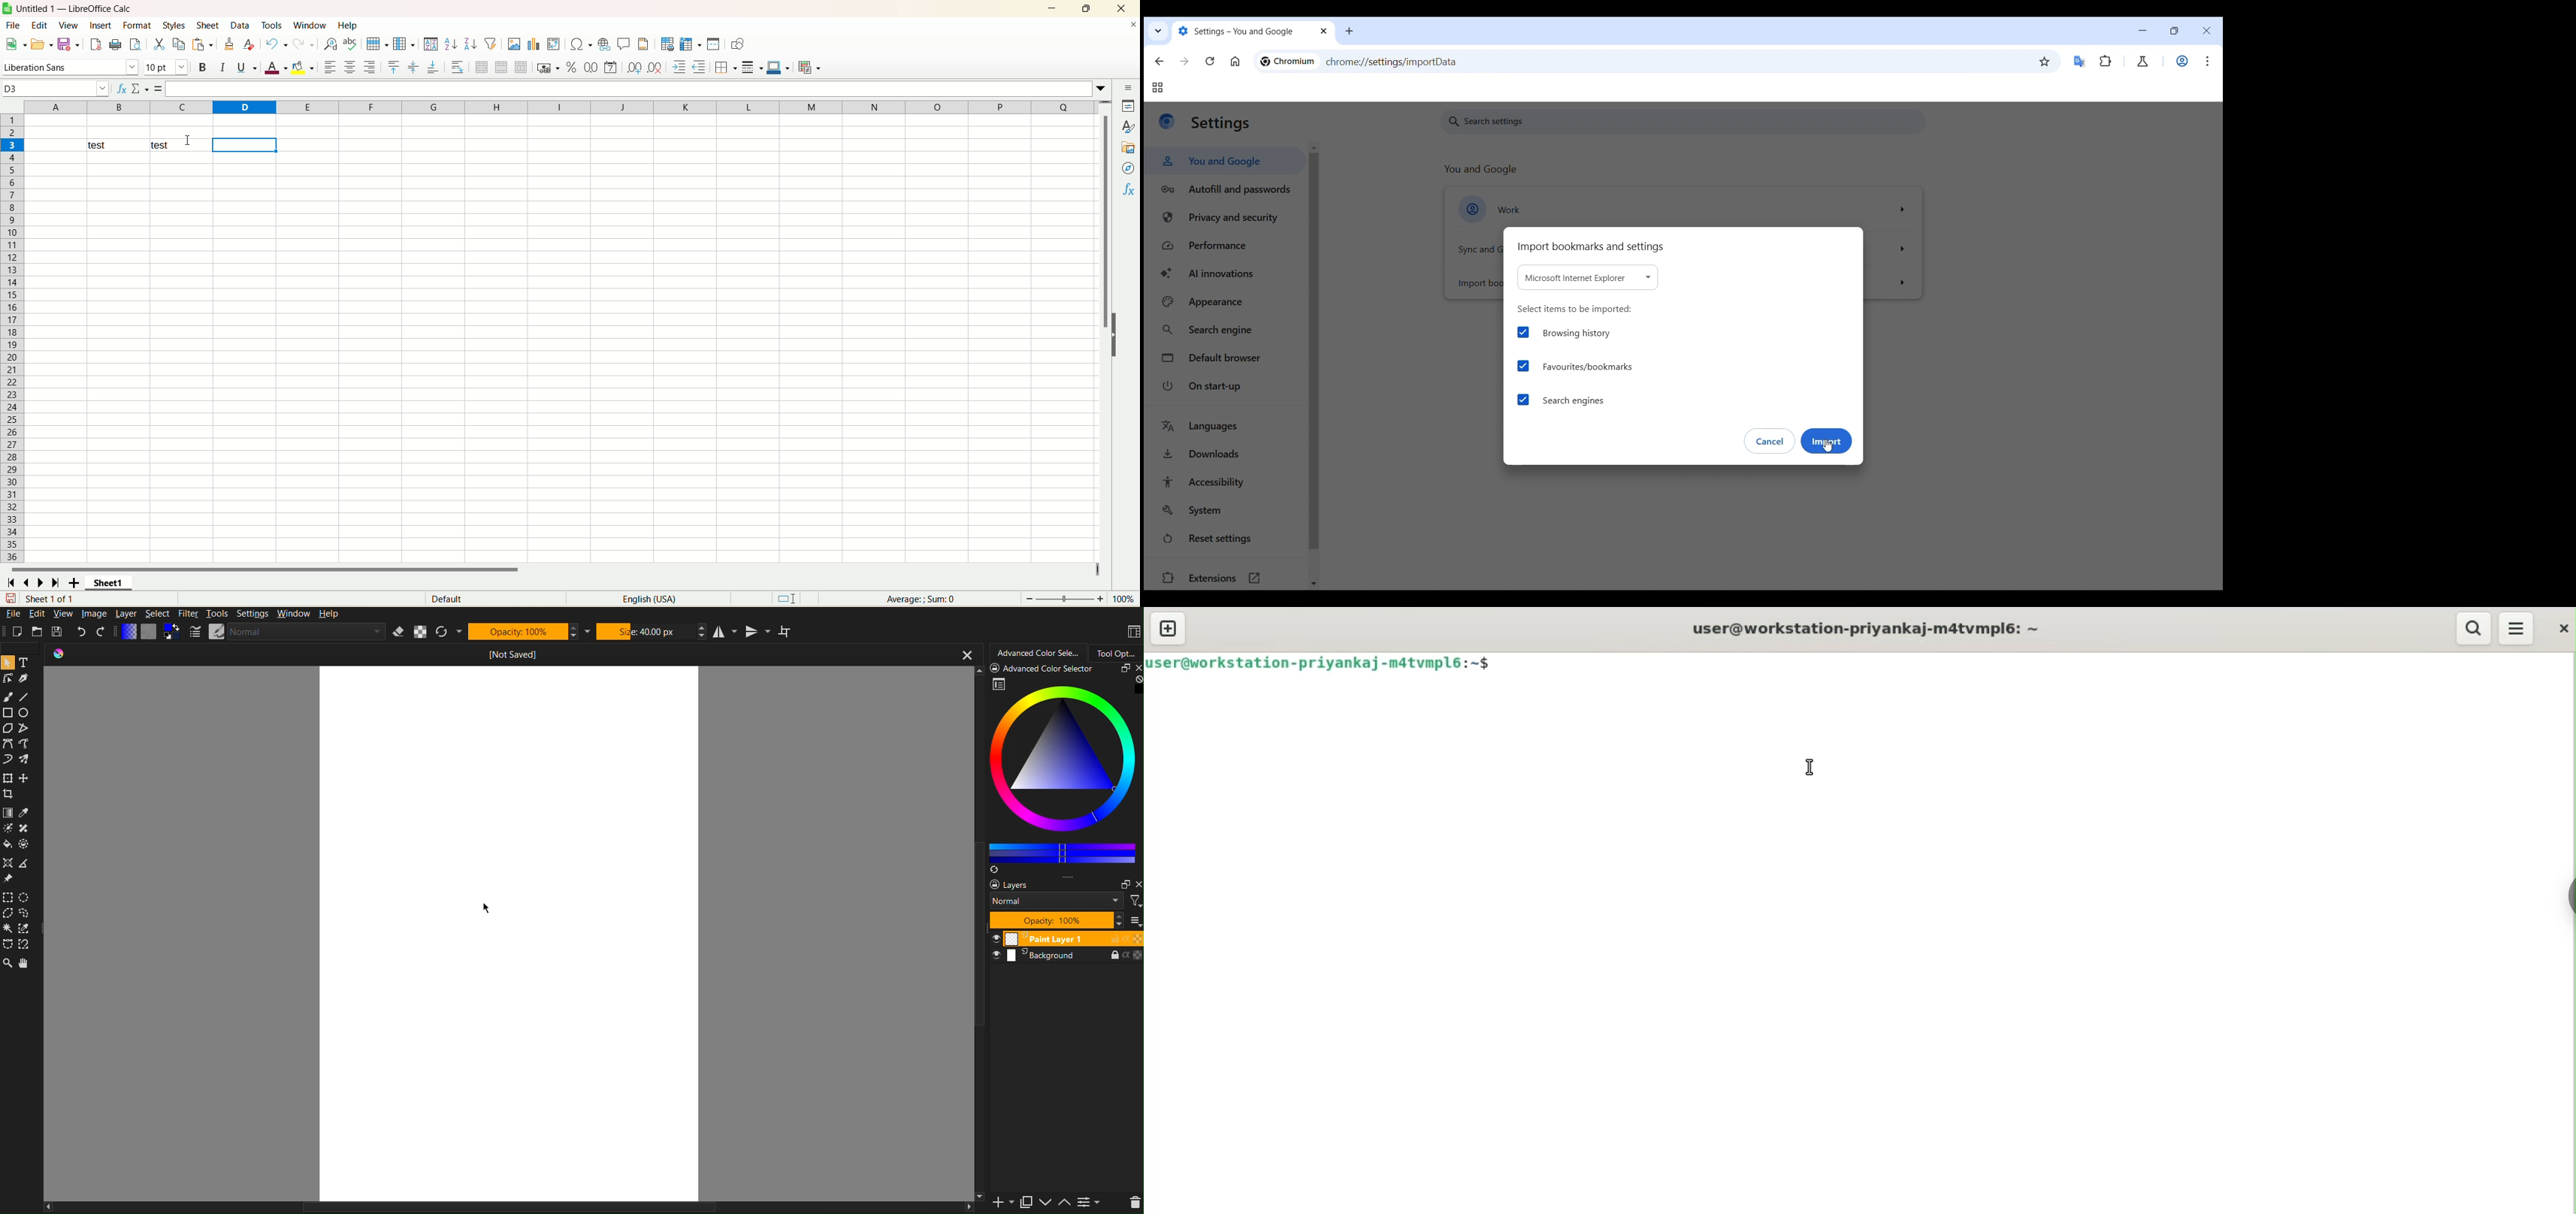  Describe the element at coordinates (1159, 61) in the screenshot. I see `Go back` at that location.